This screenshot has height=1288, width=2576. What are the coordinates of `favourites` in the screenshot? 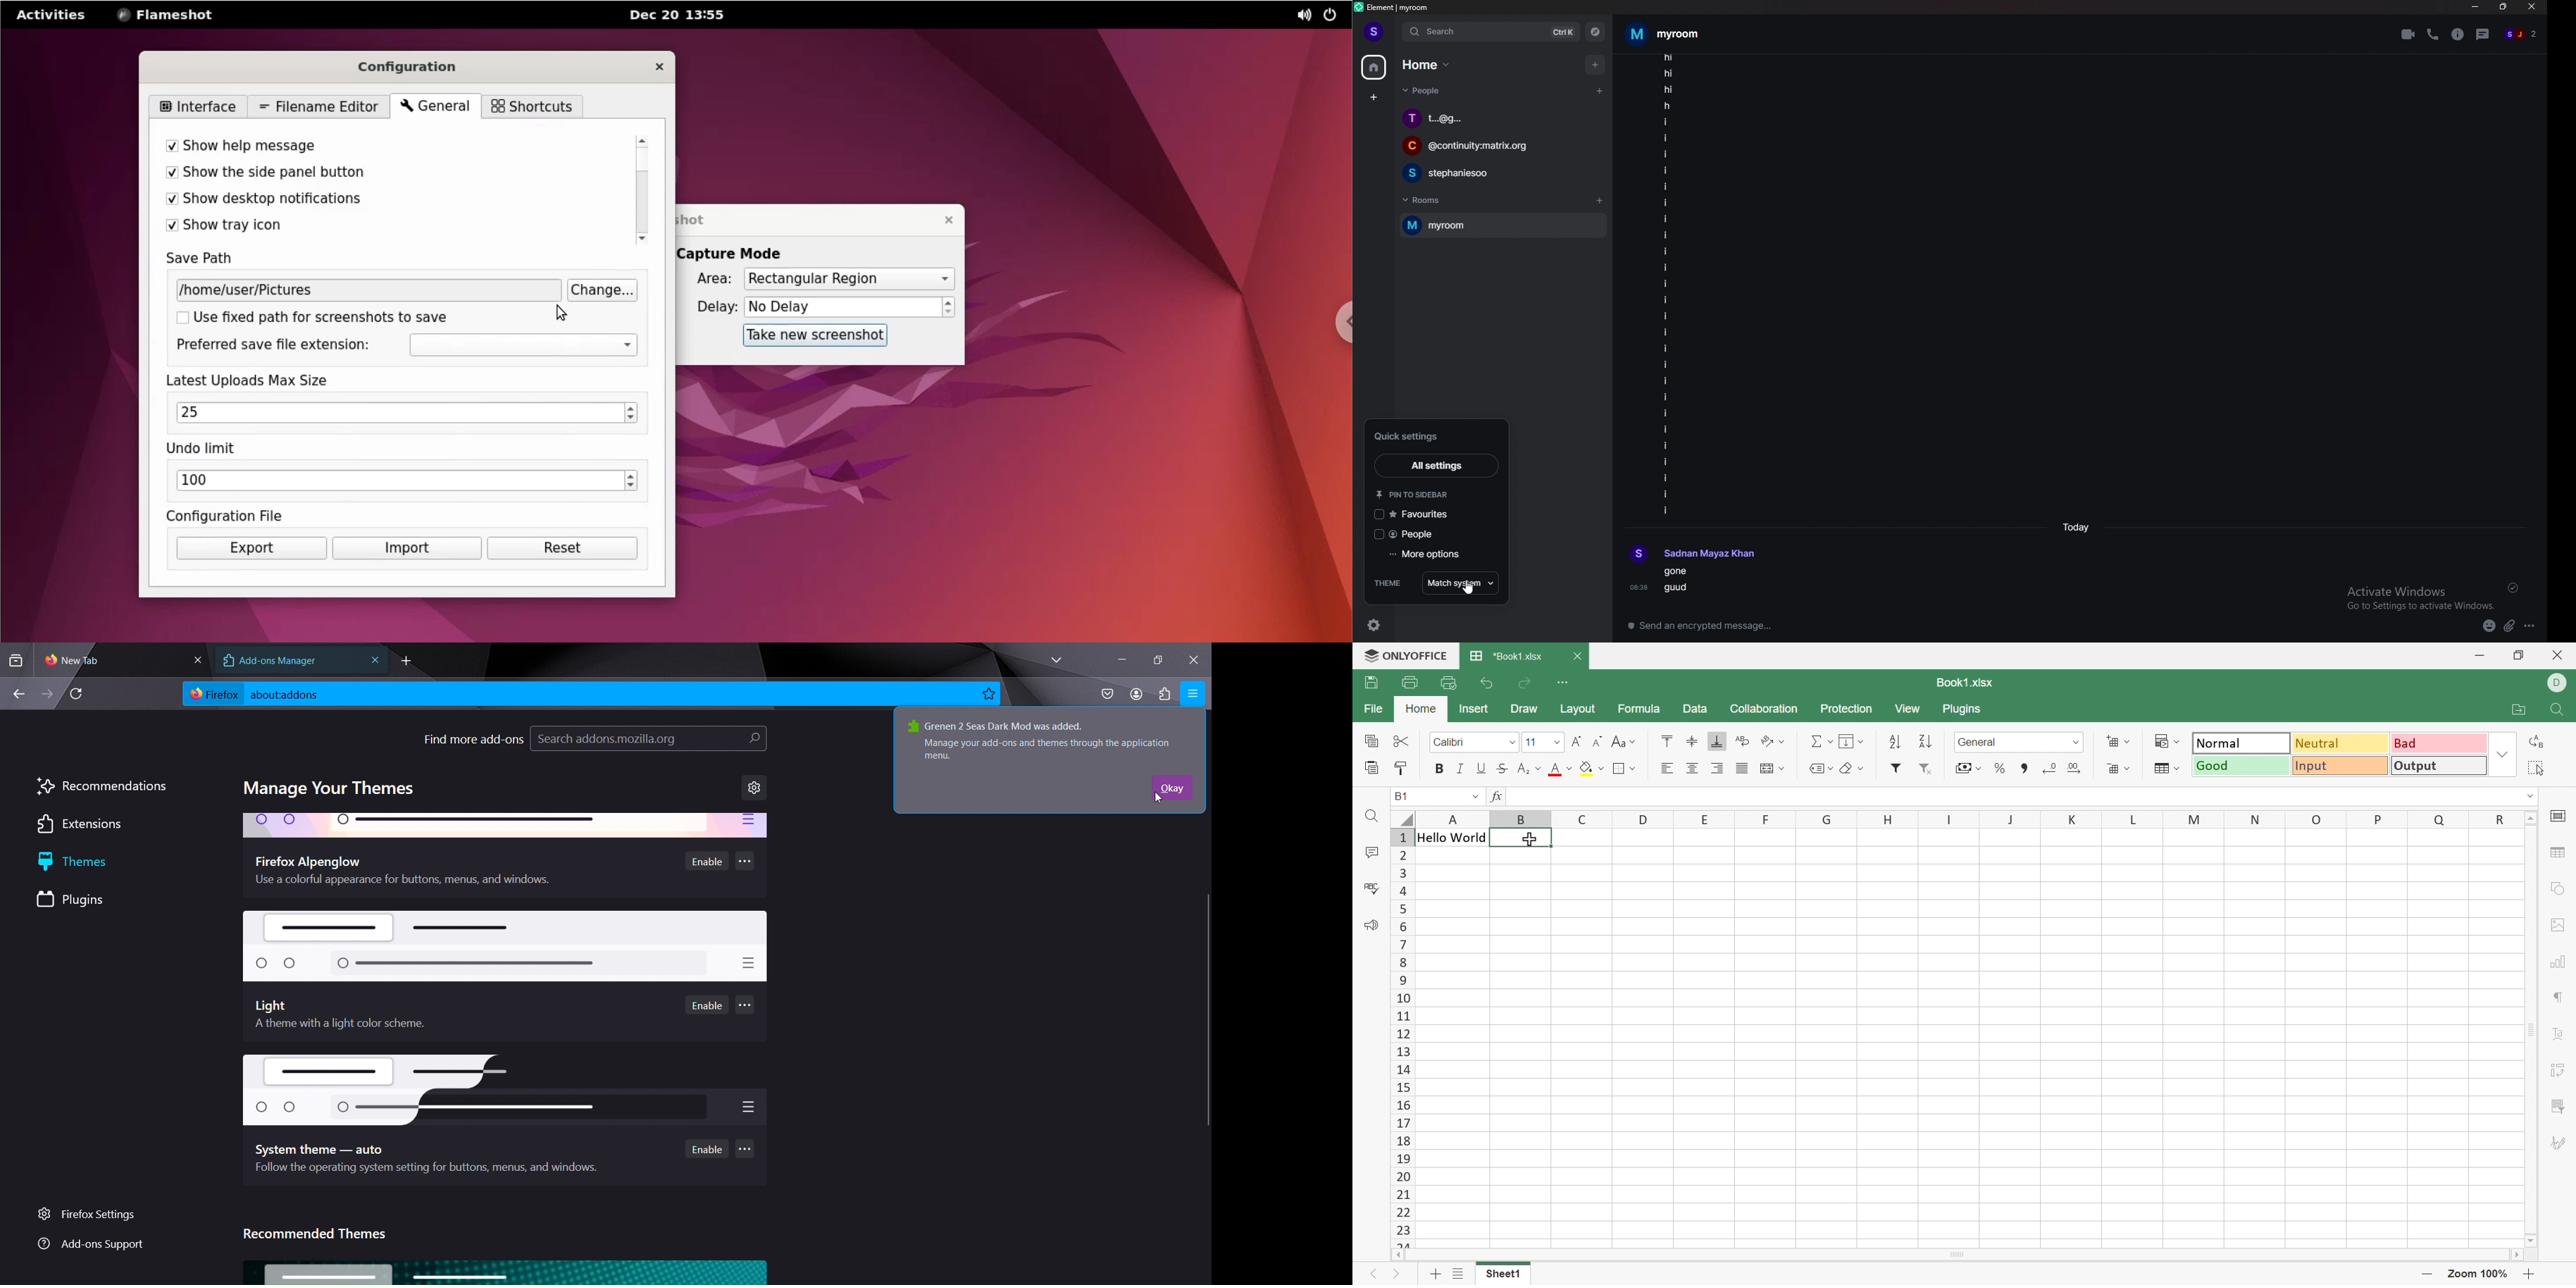 It's located at (1430, 514).